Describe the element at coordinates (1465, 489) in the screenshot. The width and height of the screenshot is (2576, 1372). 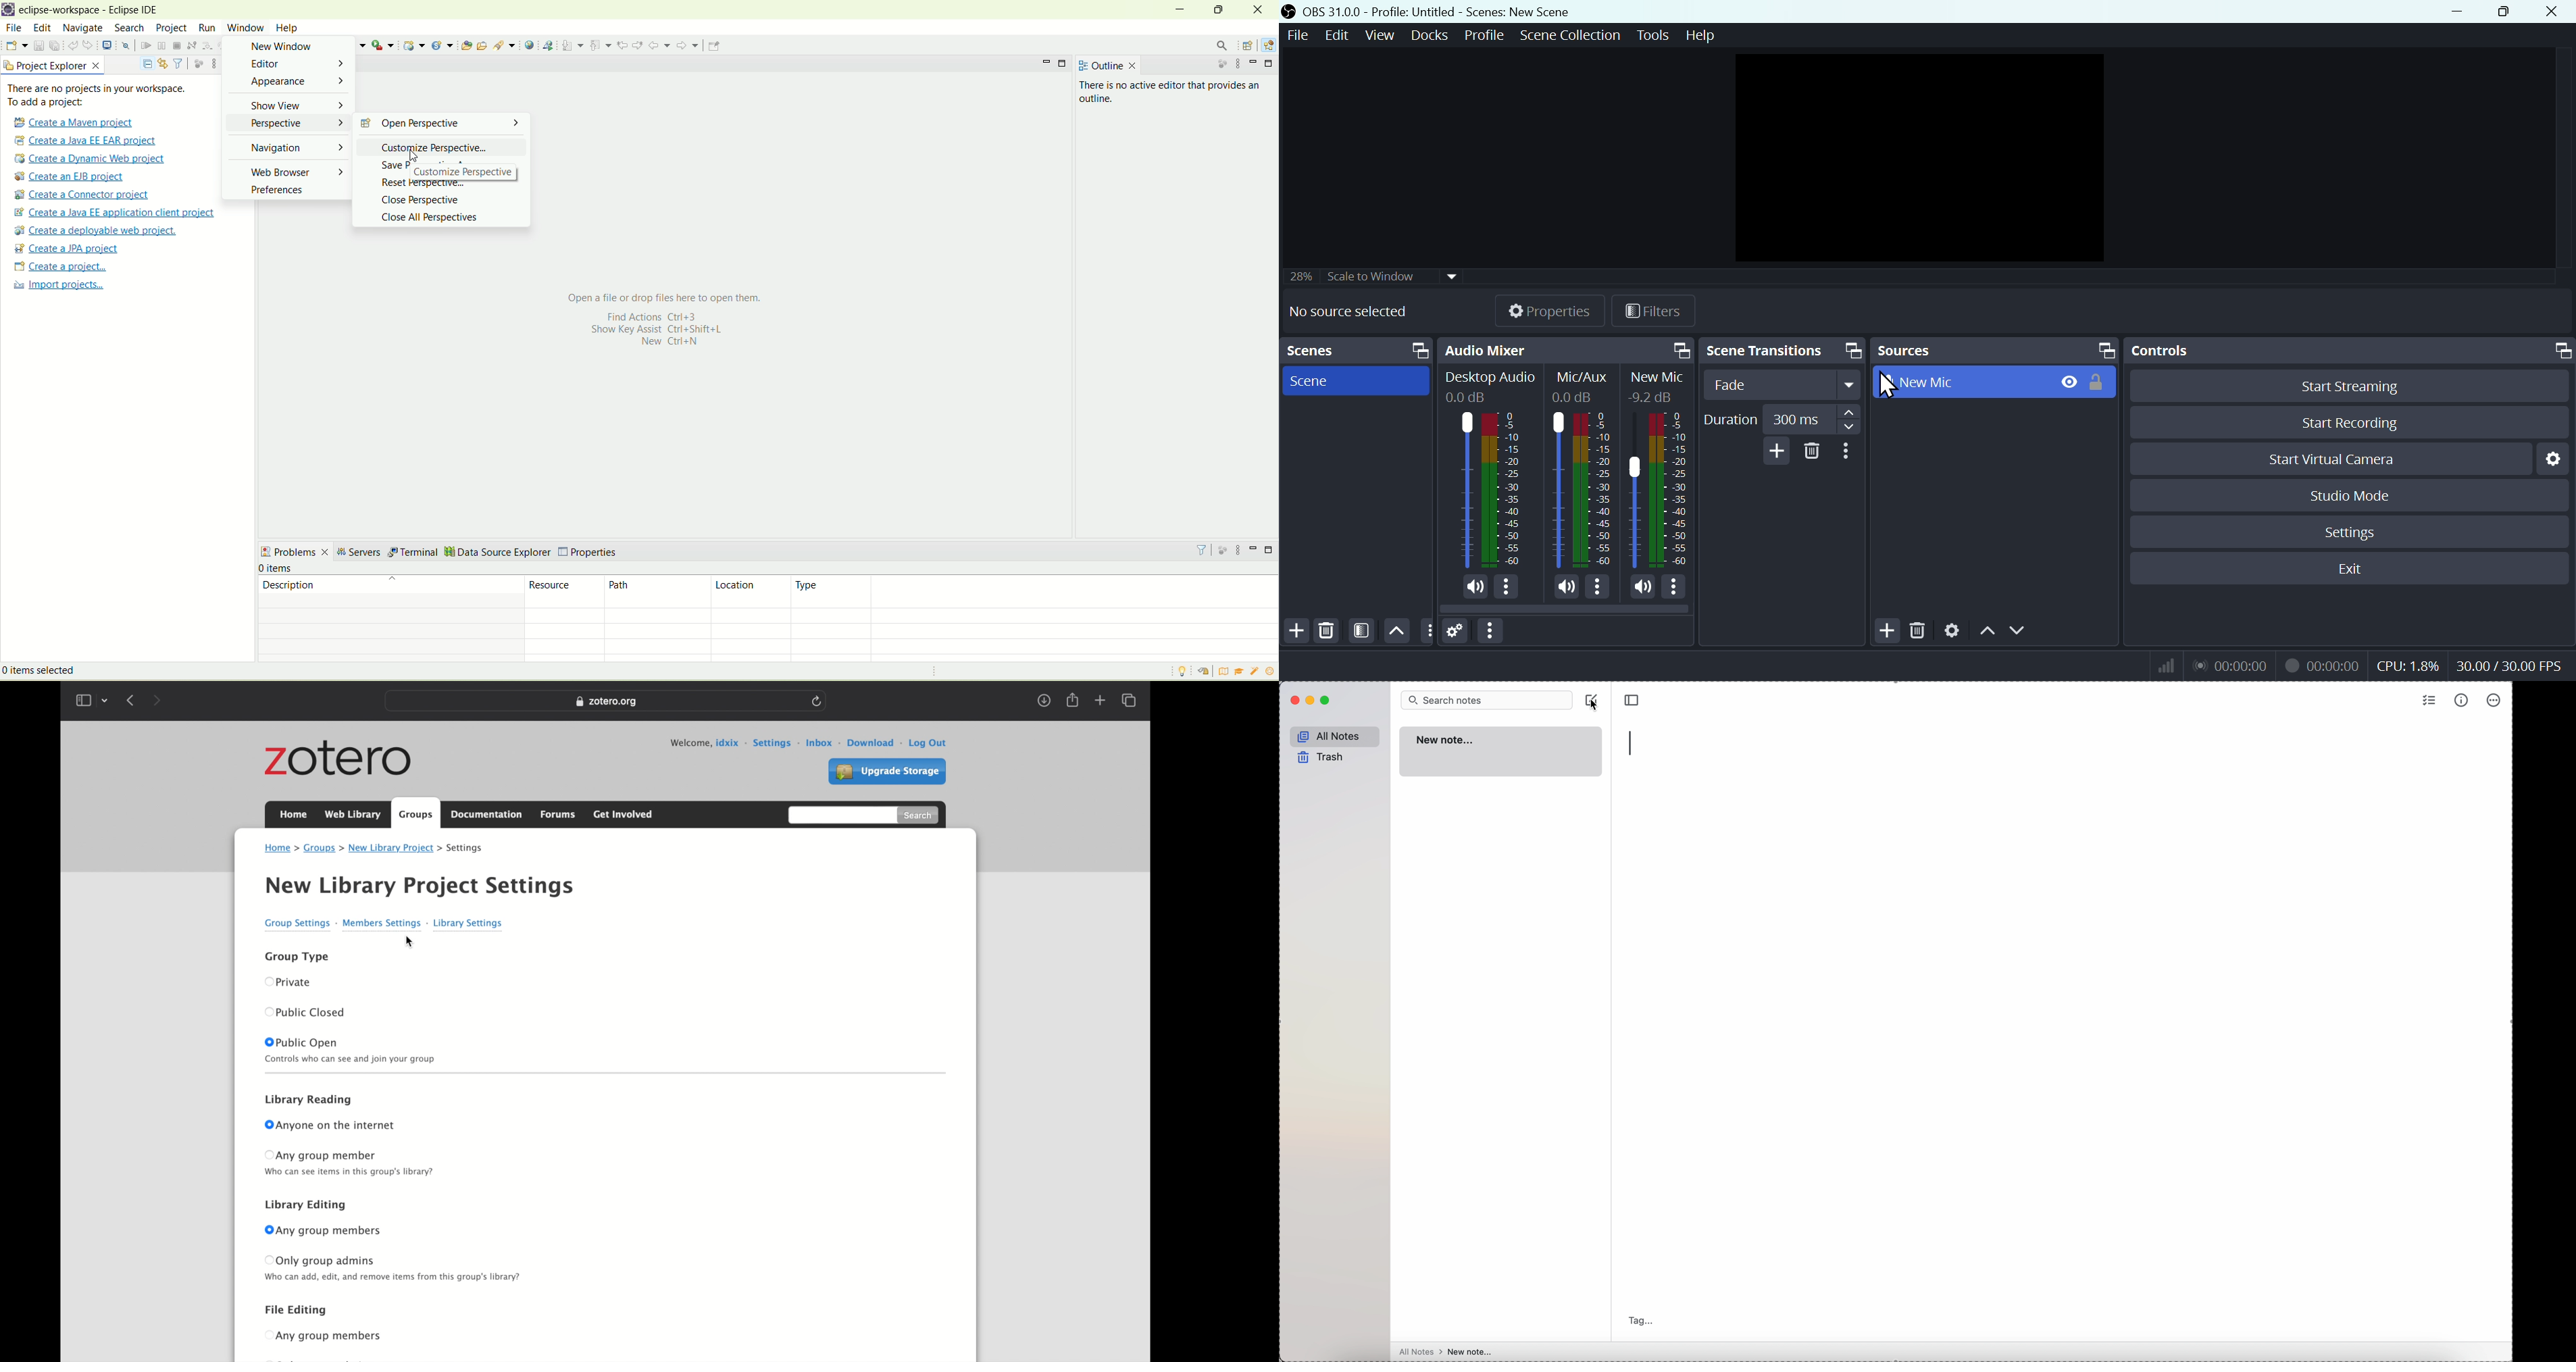
I see `Desktop Audio` at that location.